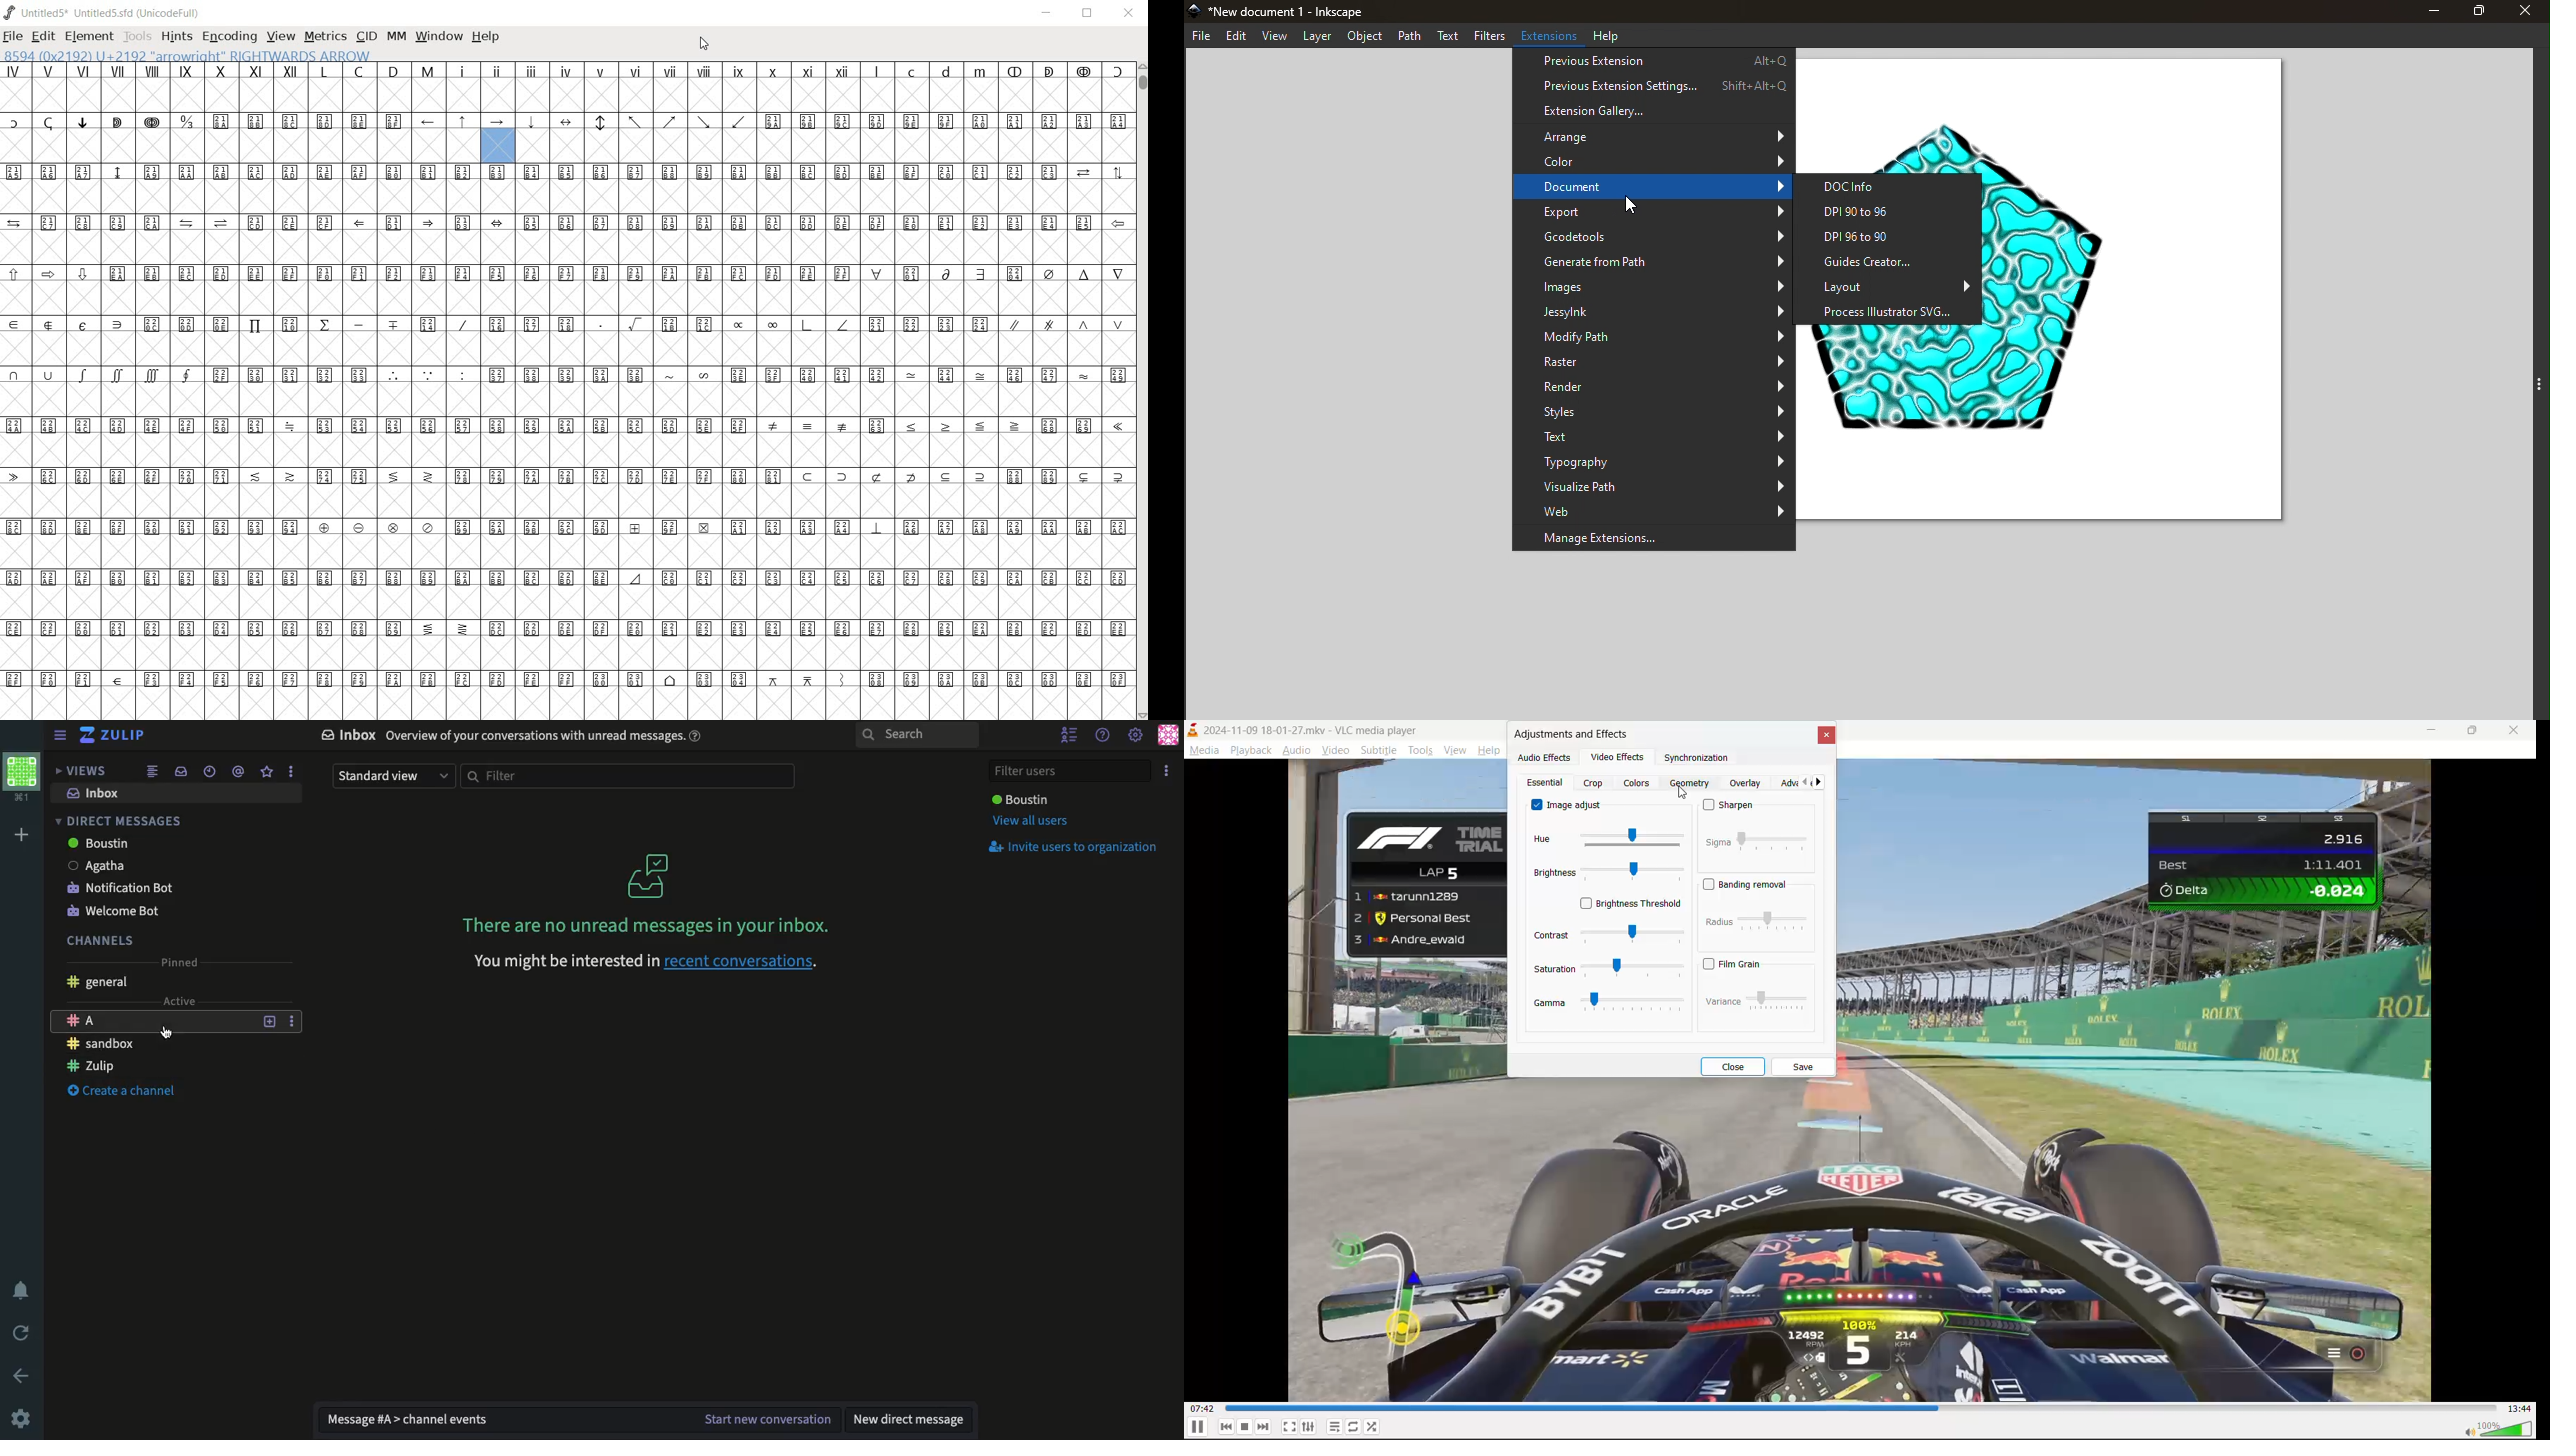 This screenshot has height=1456, width=2576. I want to click on Settings, so click(21, 1420).